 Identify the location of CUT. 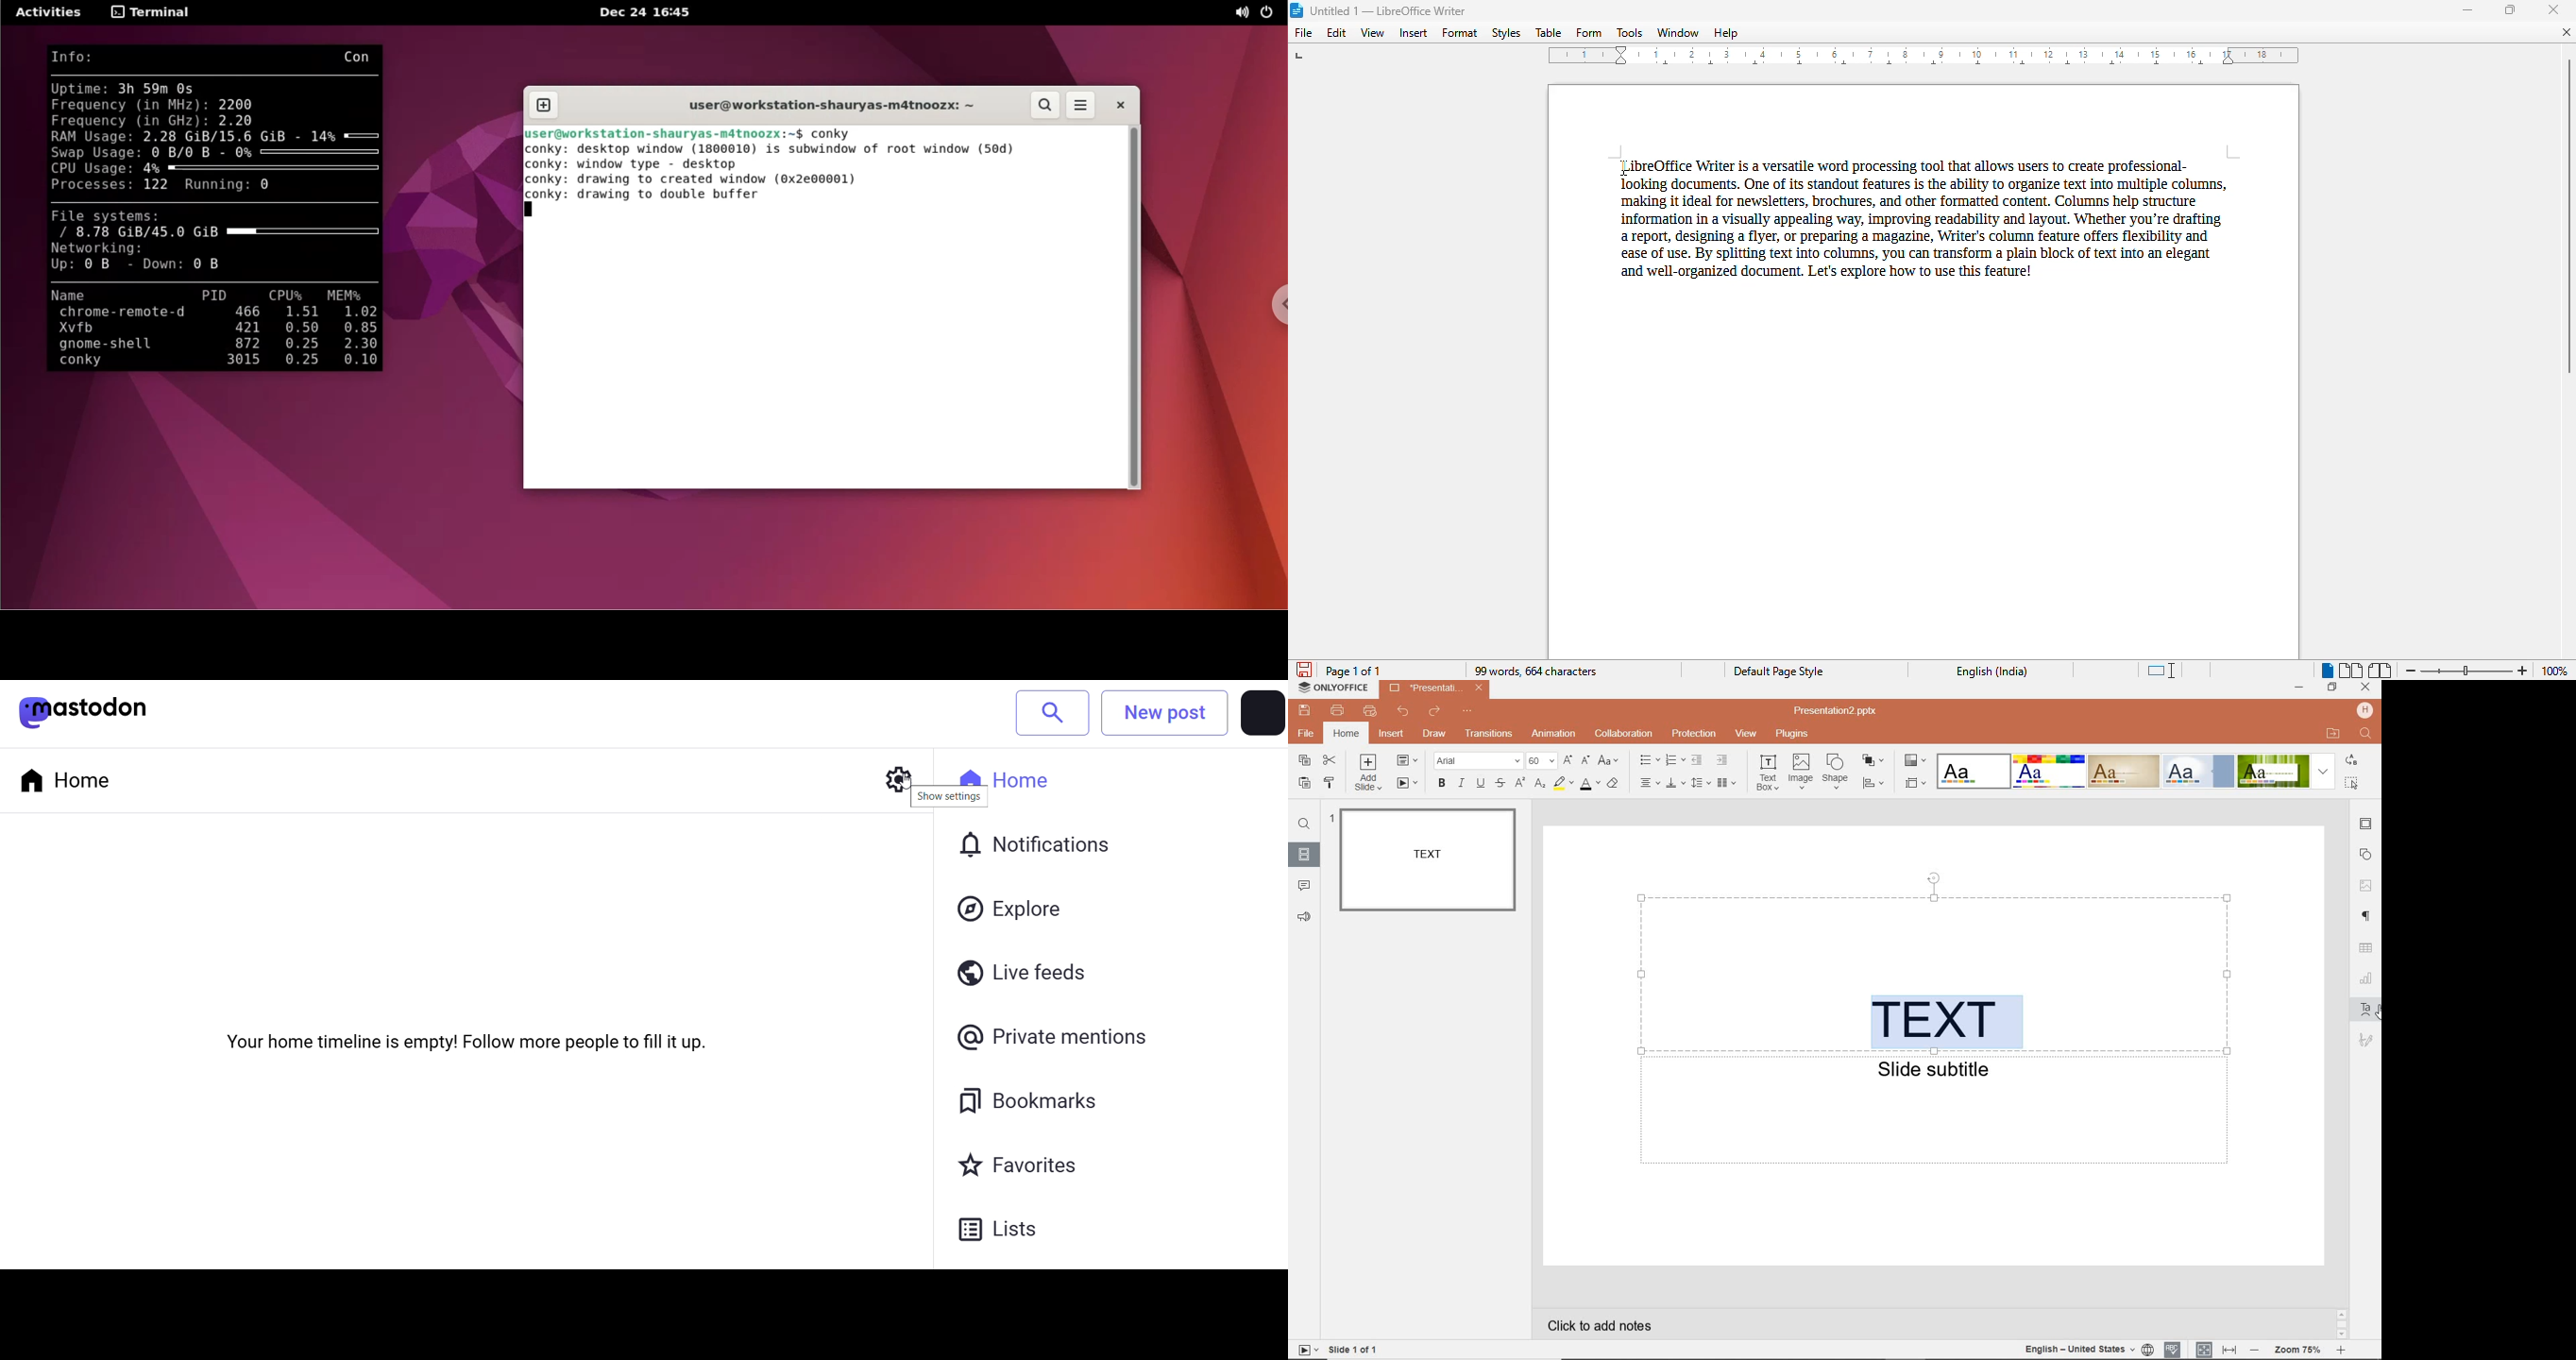
(1330, 761).